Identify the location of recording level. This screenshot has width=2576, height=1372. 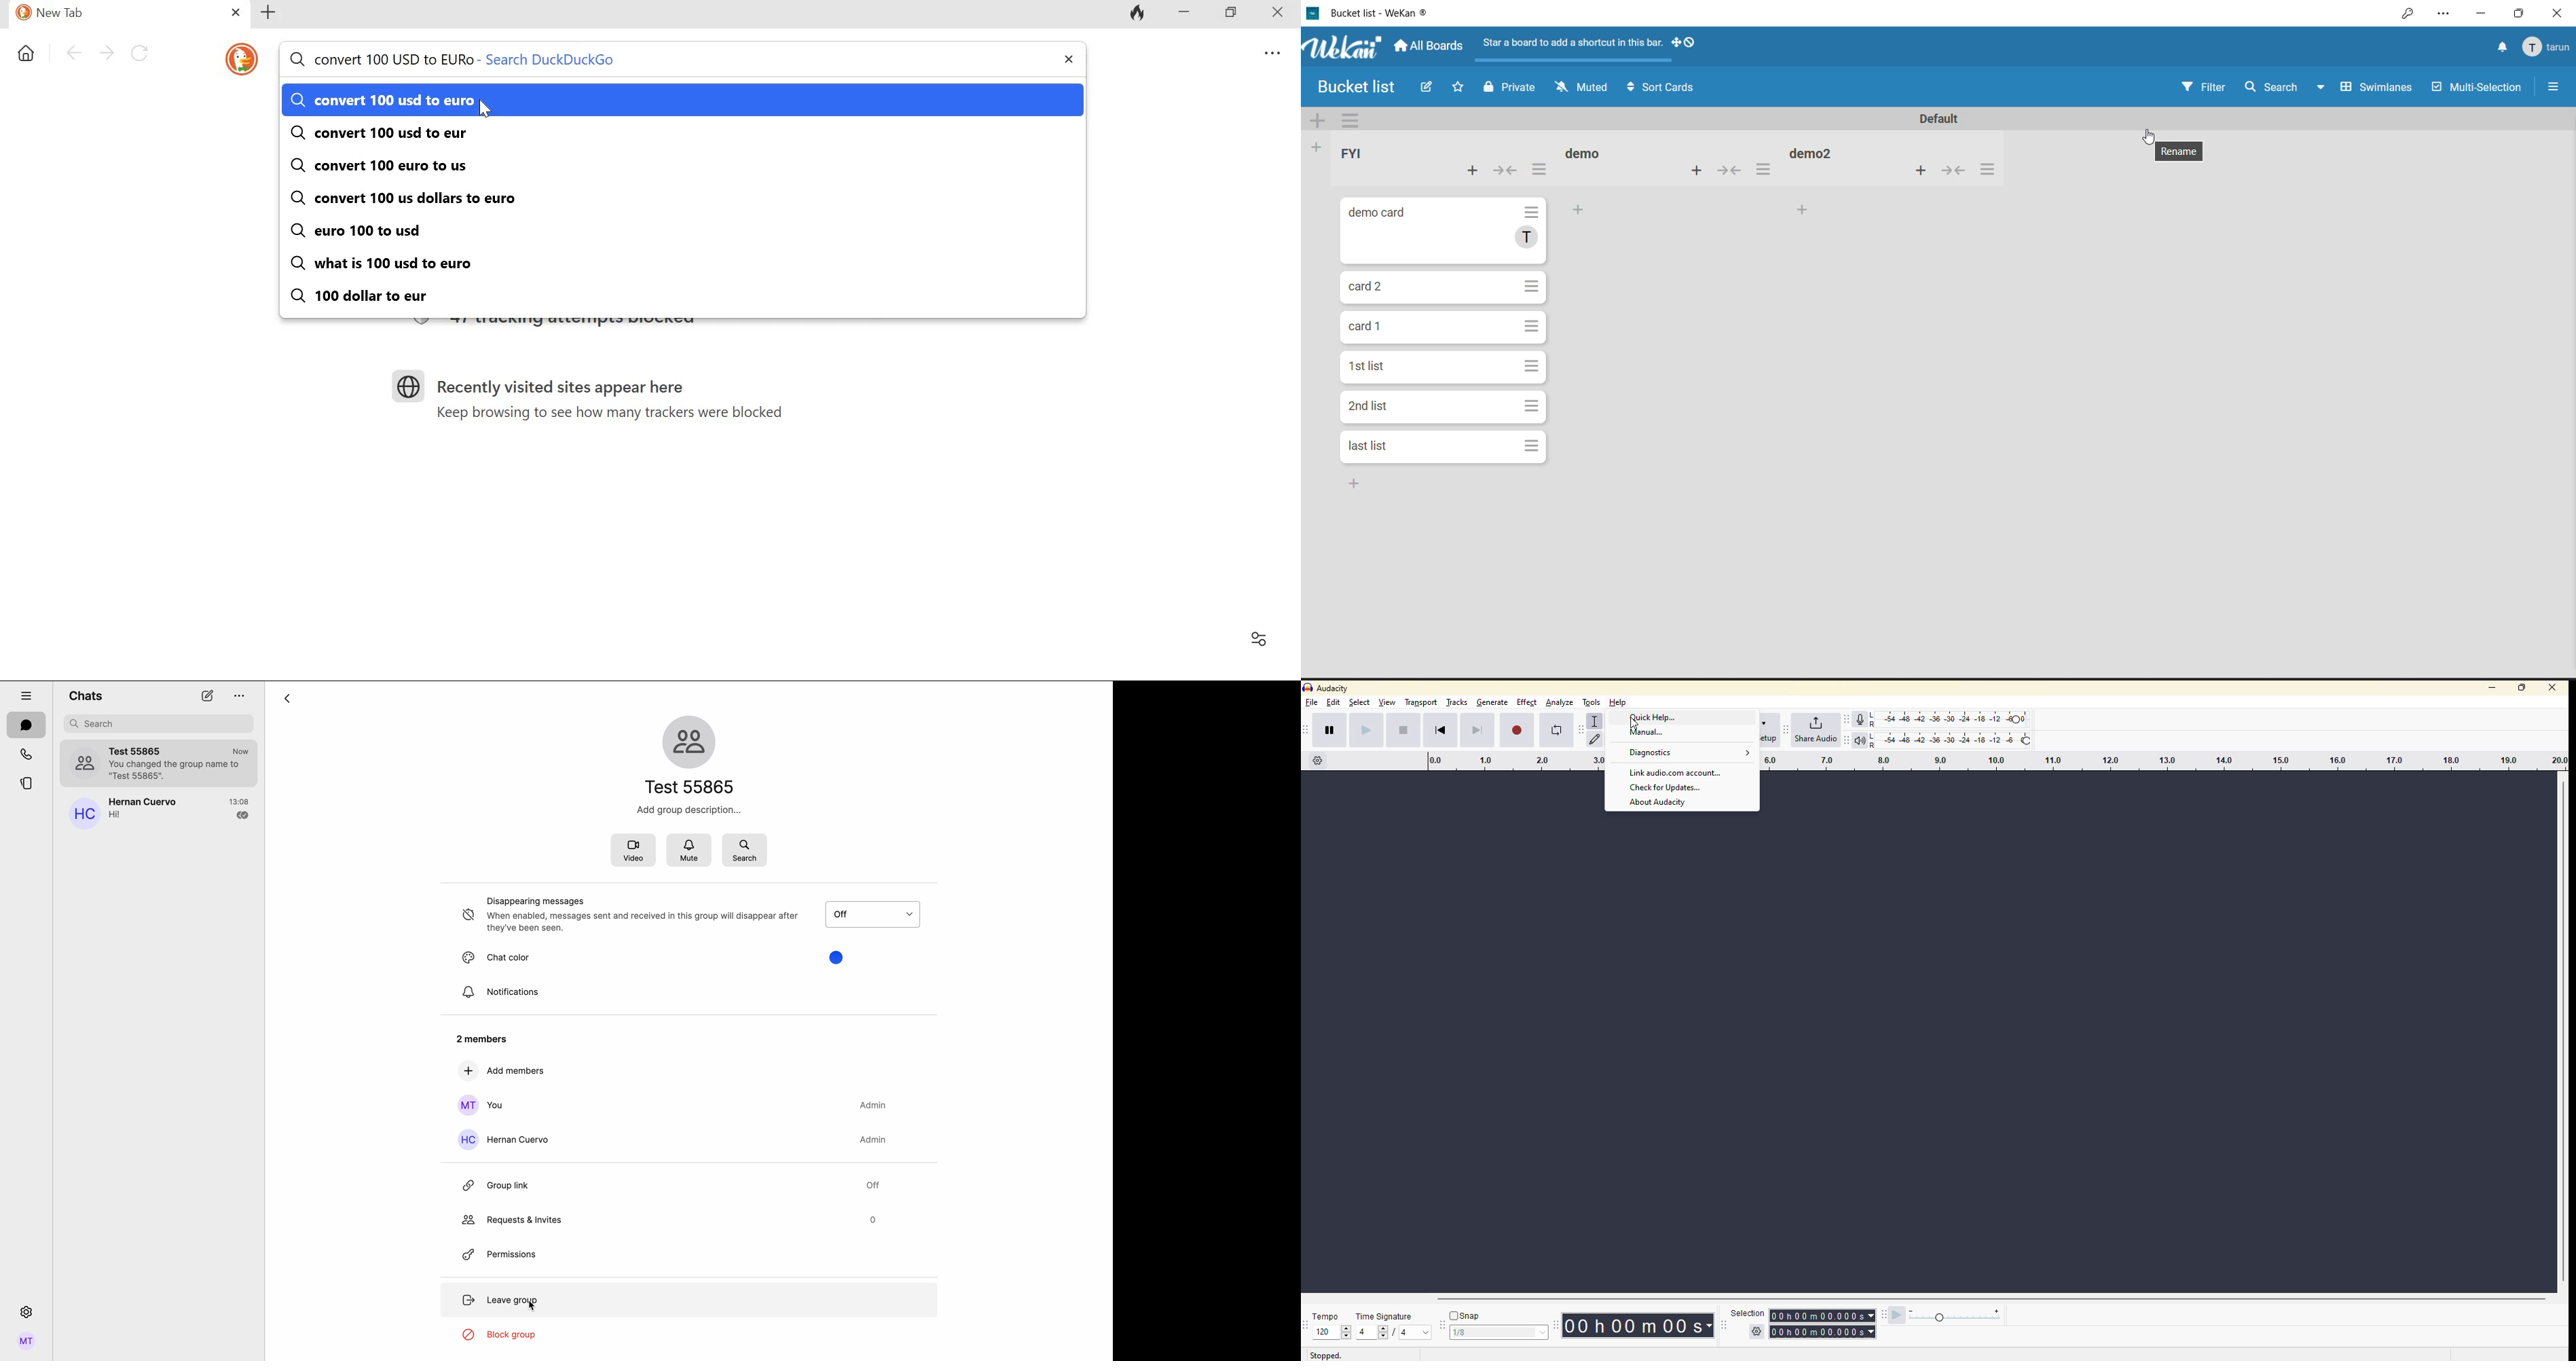
(1956, 719).